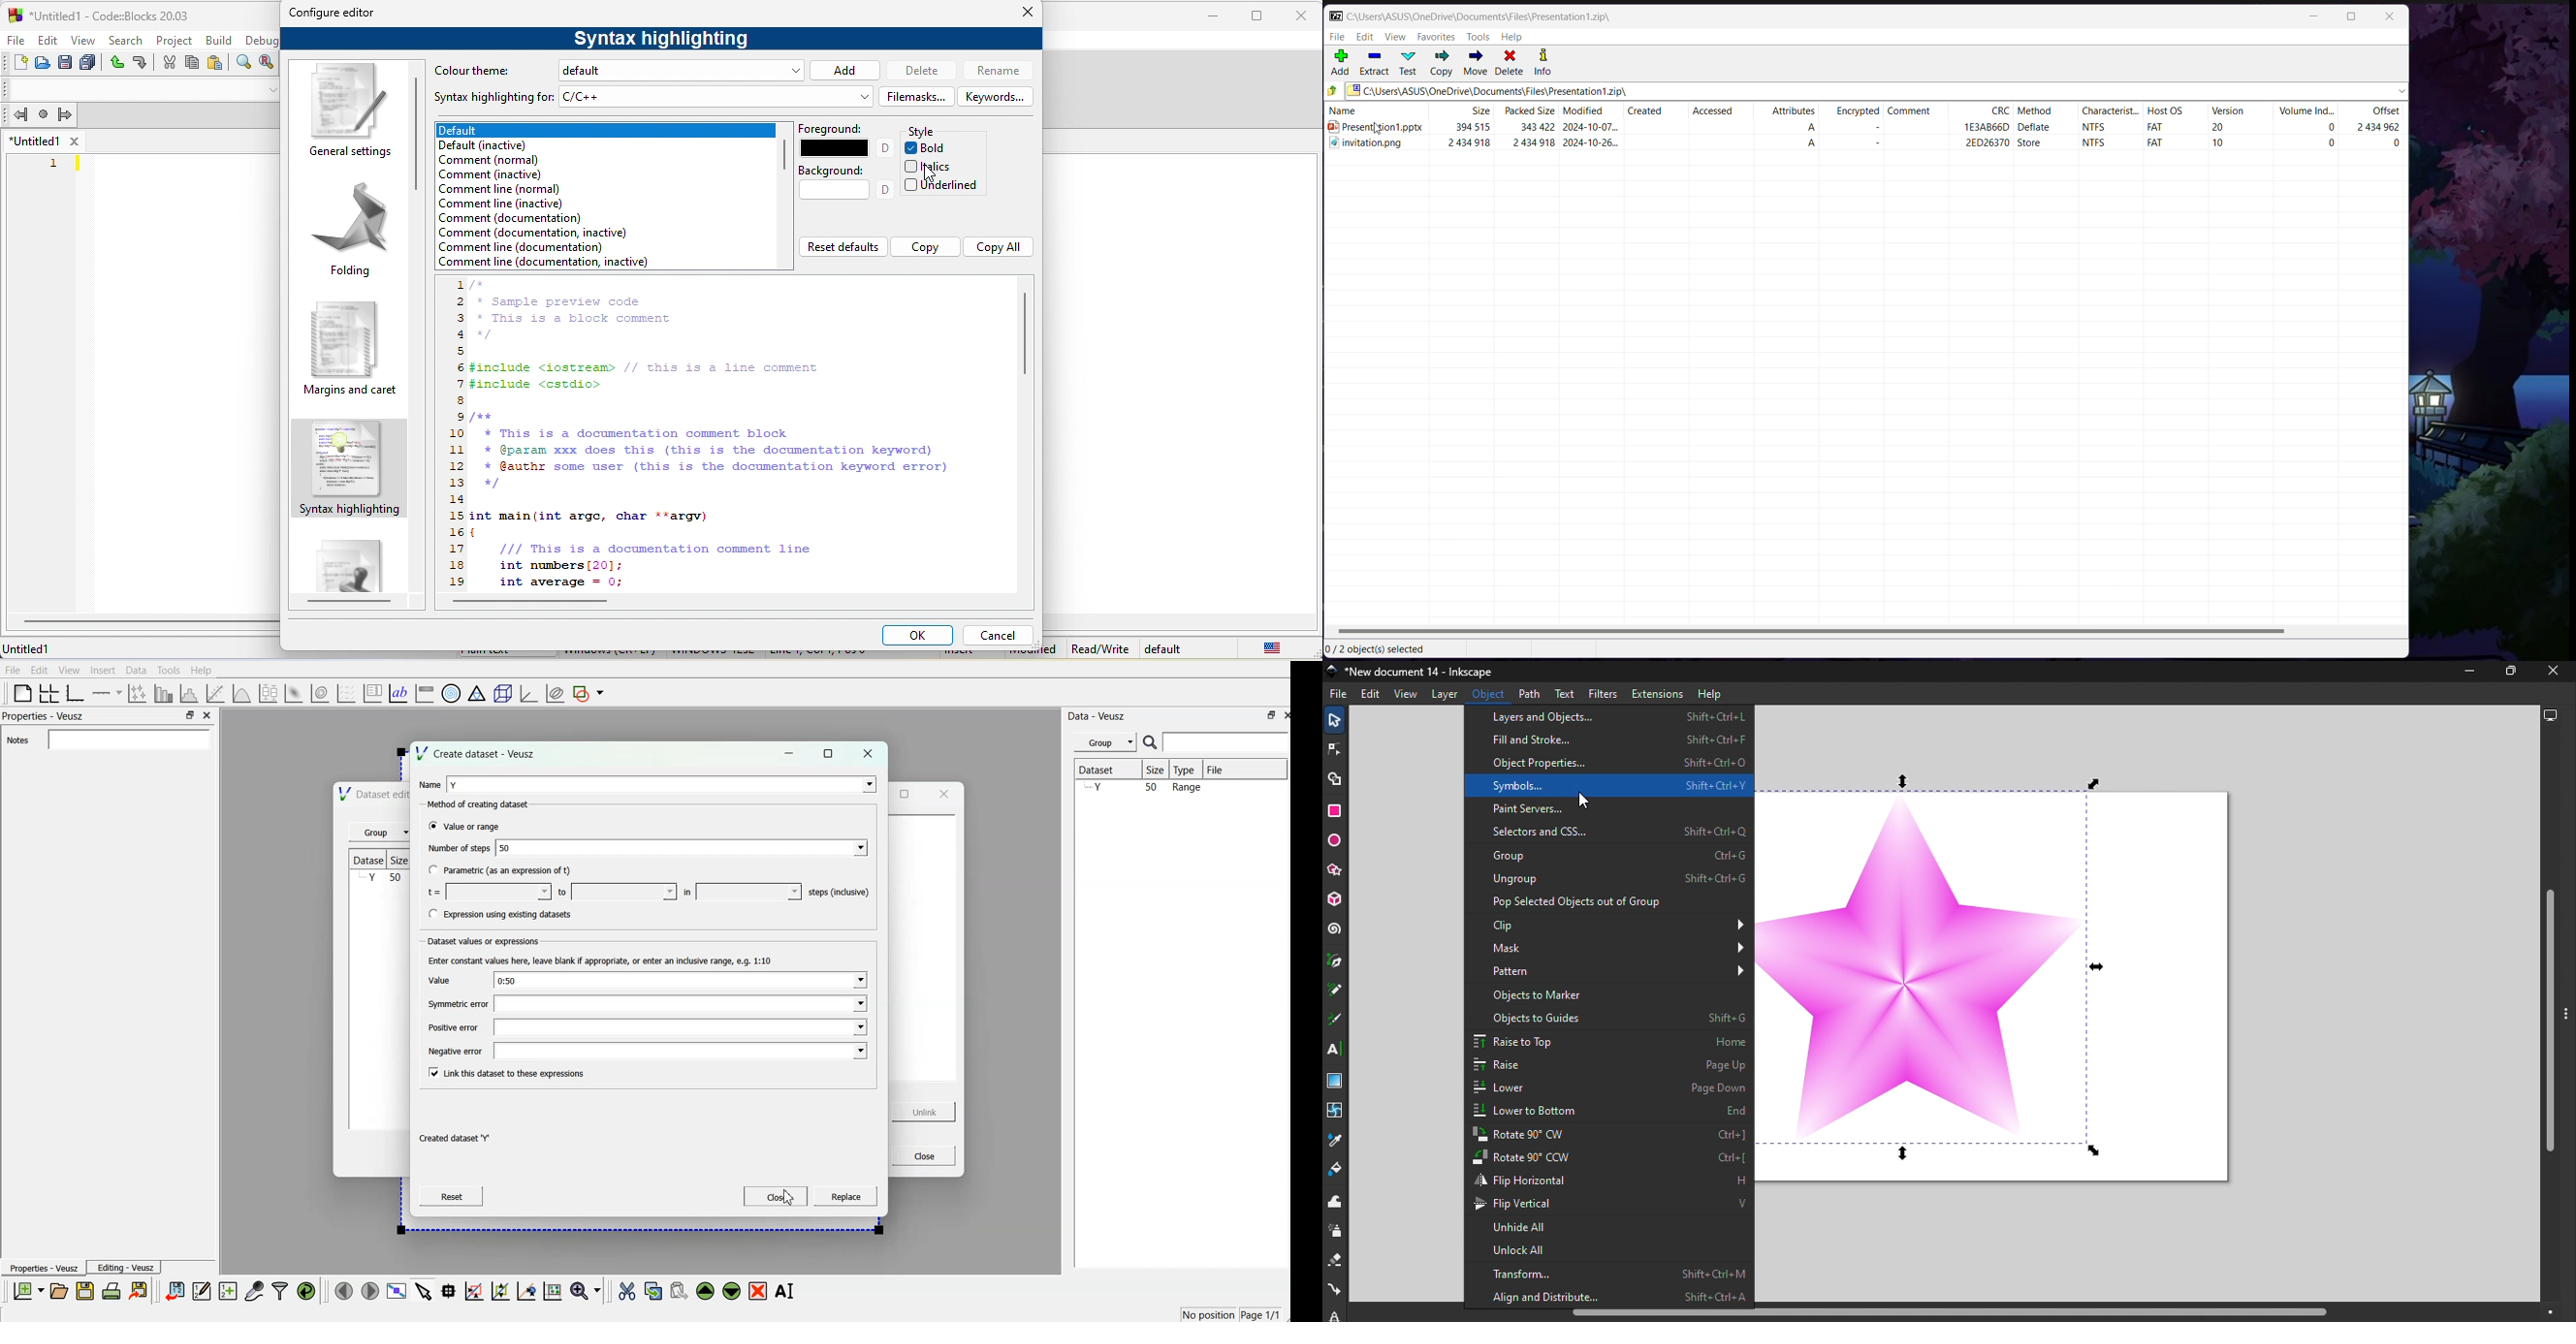  What do you see at coordinates (688, 892) in the screenshot?
I see `in` at bounding box center [688, 892].